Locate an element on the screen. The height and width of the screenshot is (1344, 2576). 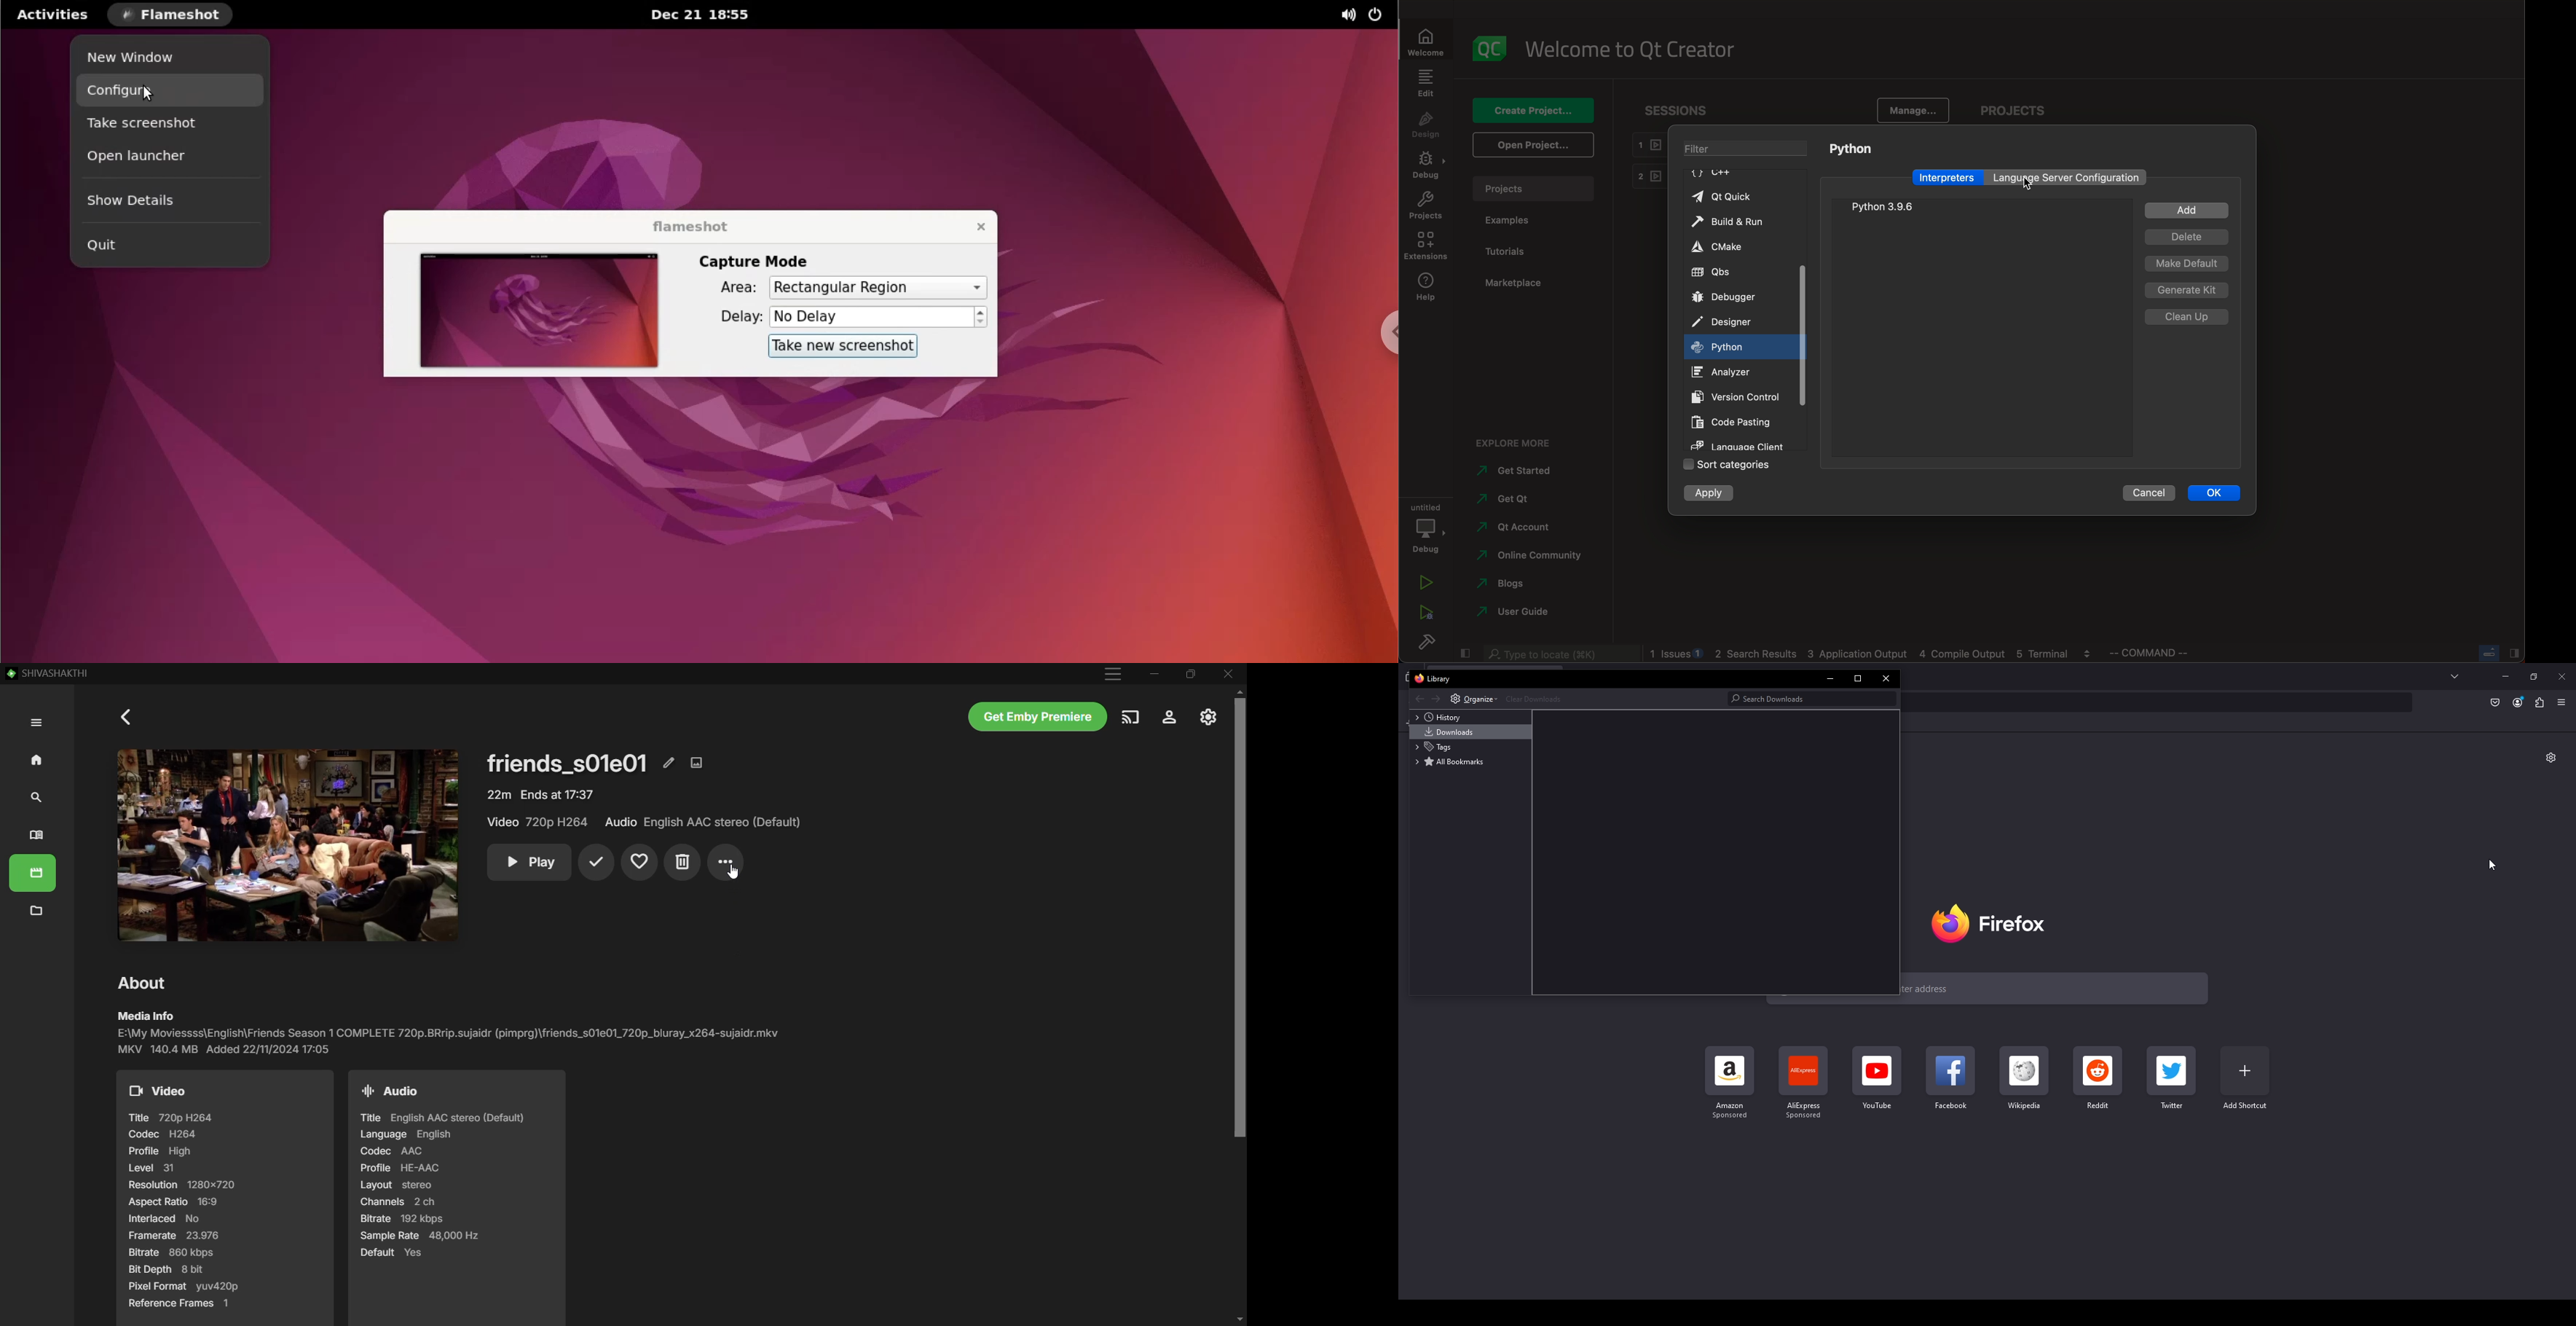
examples is located at coordinates (1510, 222).